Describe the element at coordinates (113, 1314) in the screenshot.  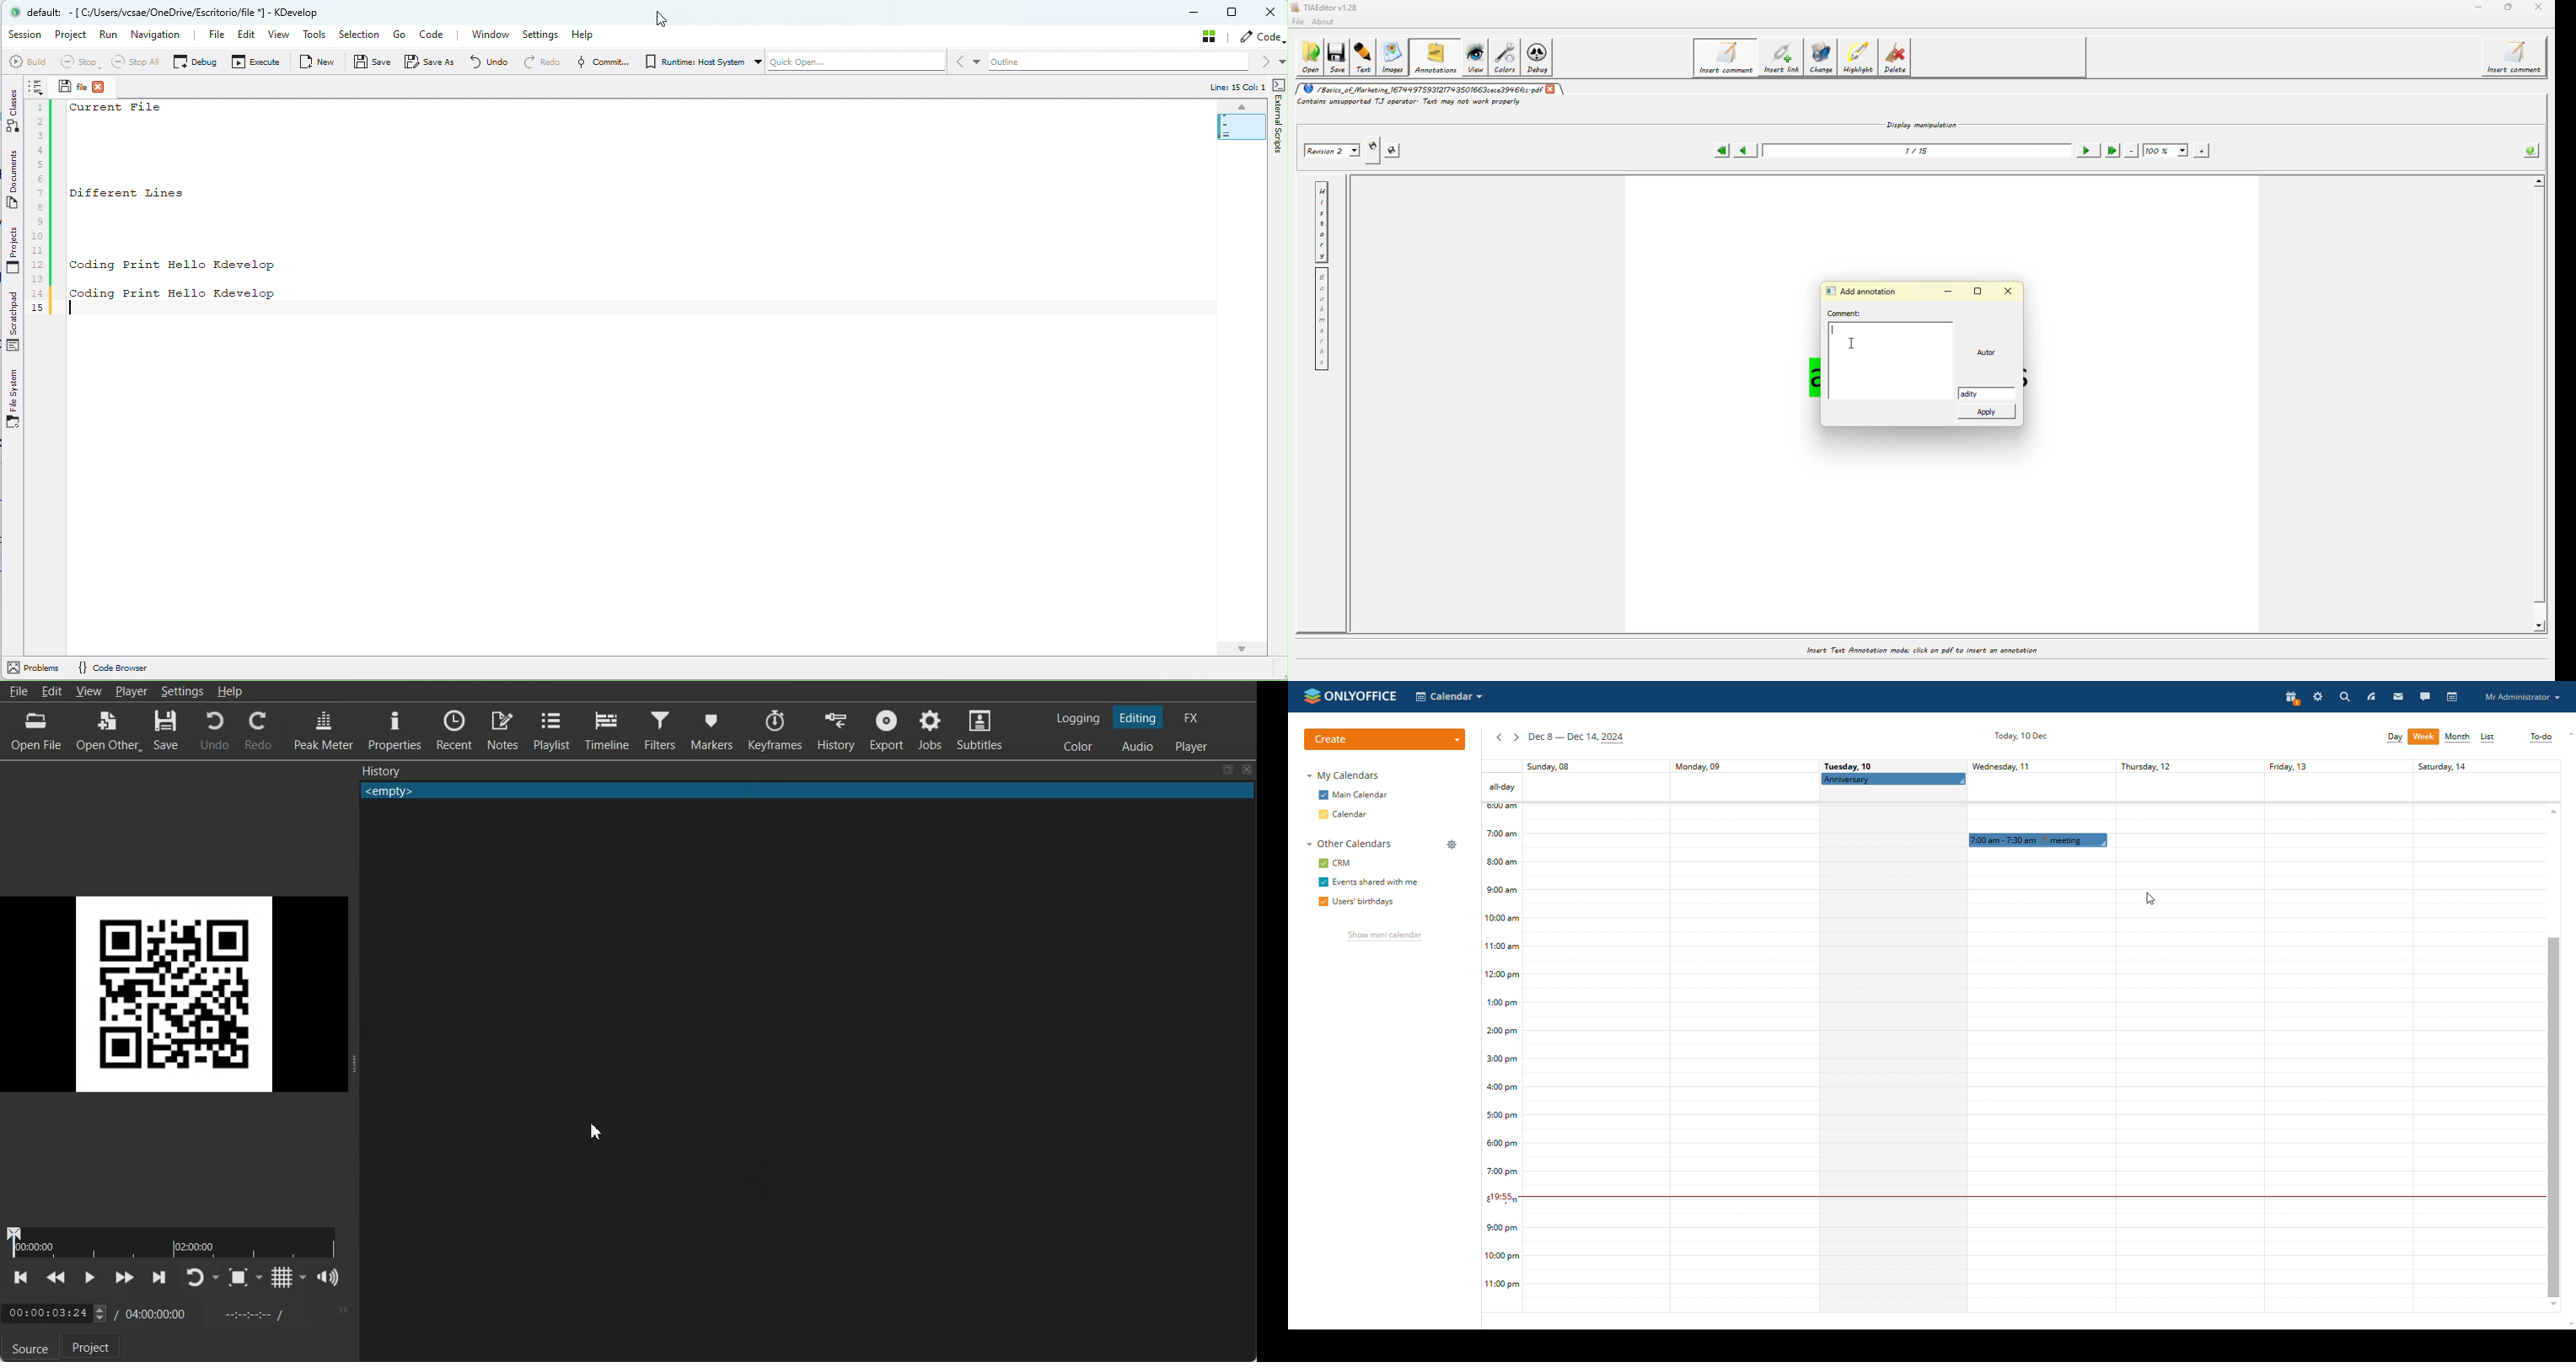
I see `/` at that location.